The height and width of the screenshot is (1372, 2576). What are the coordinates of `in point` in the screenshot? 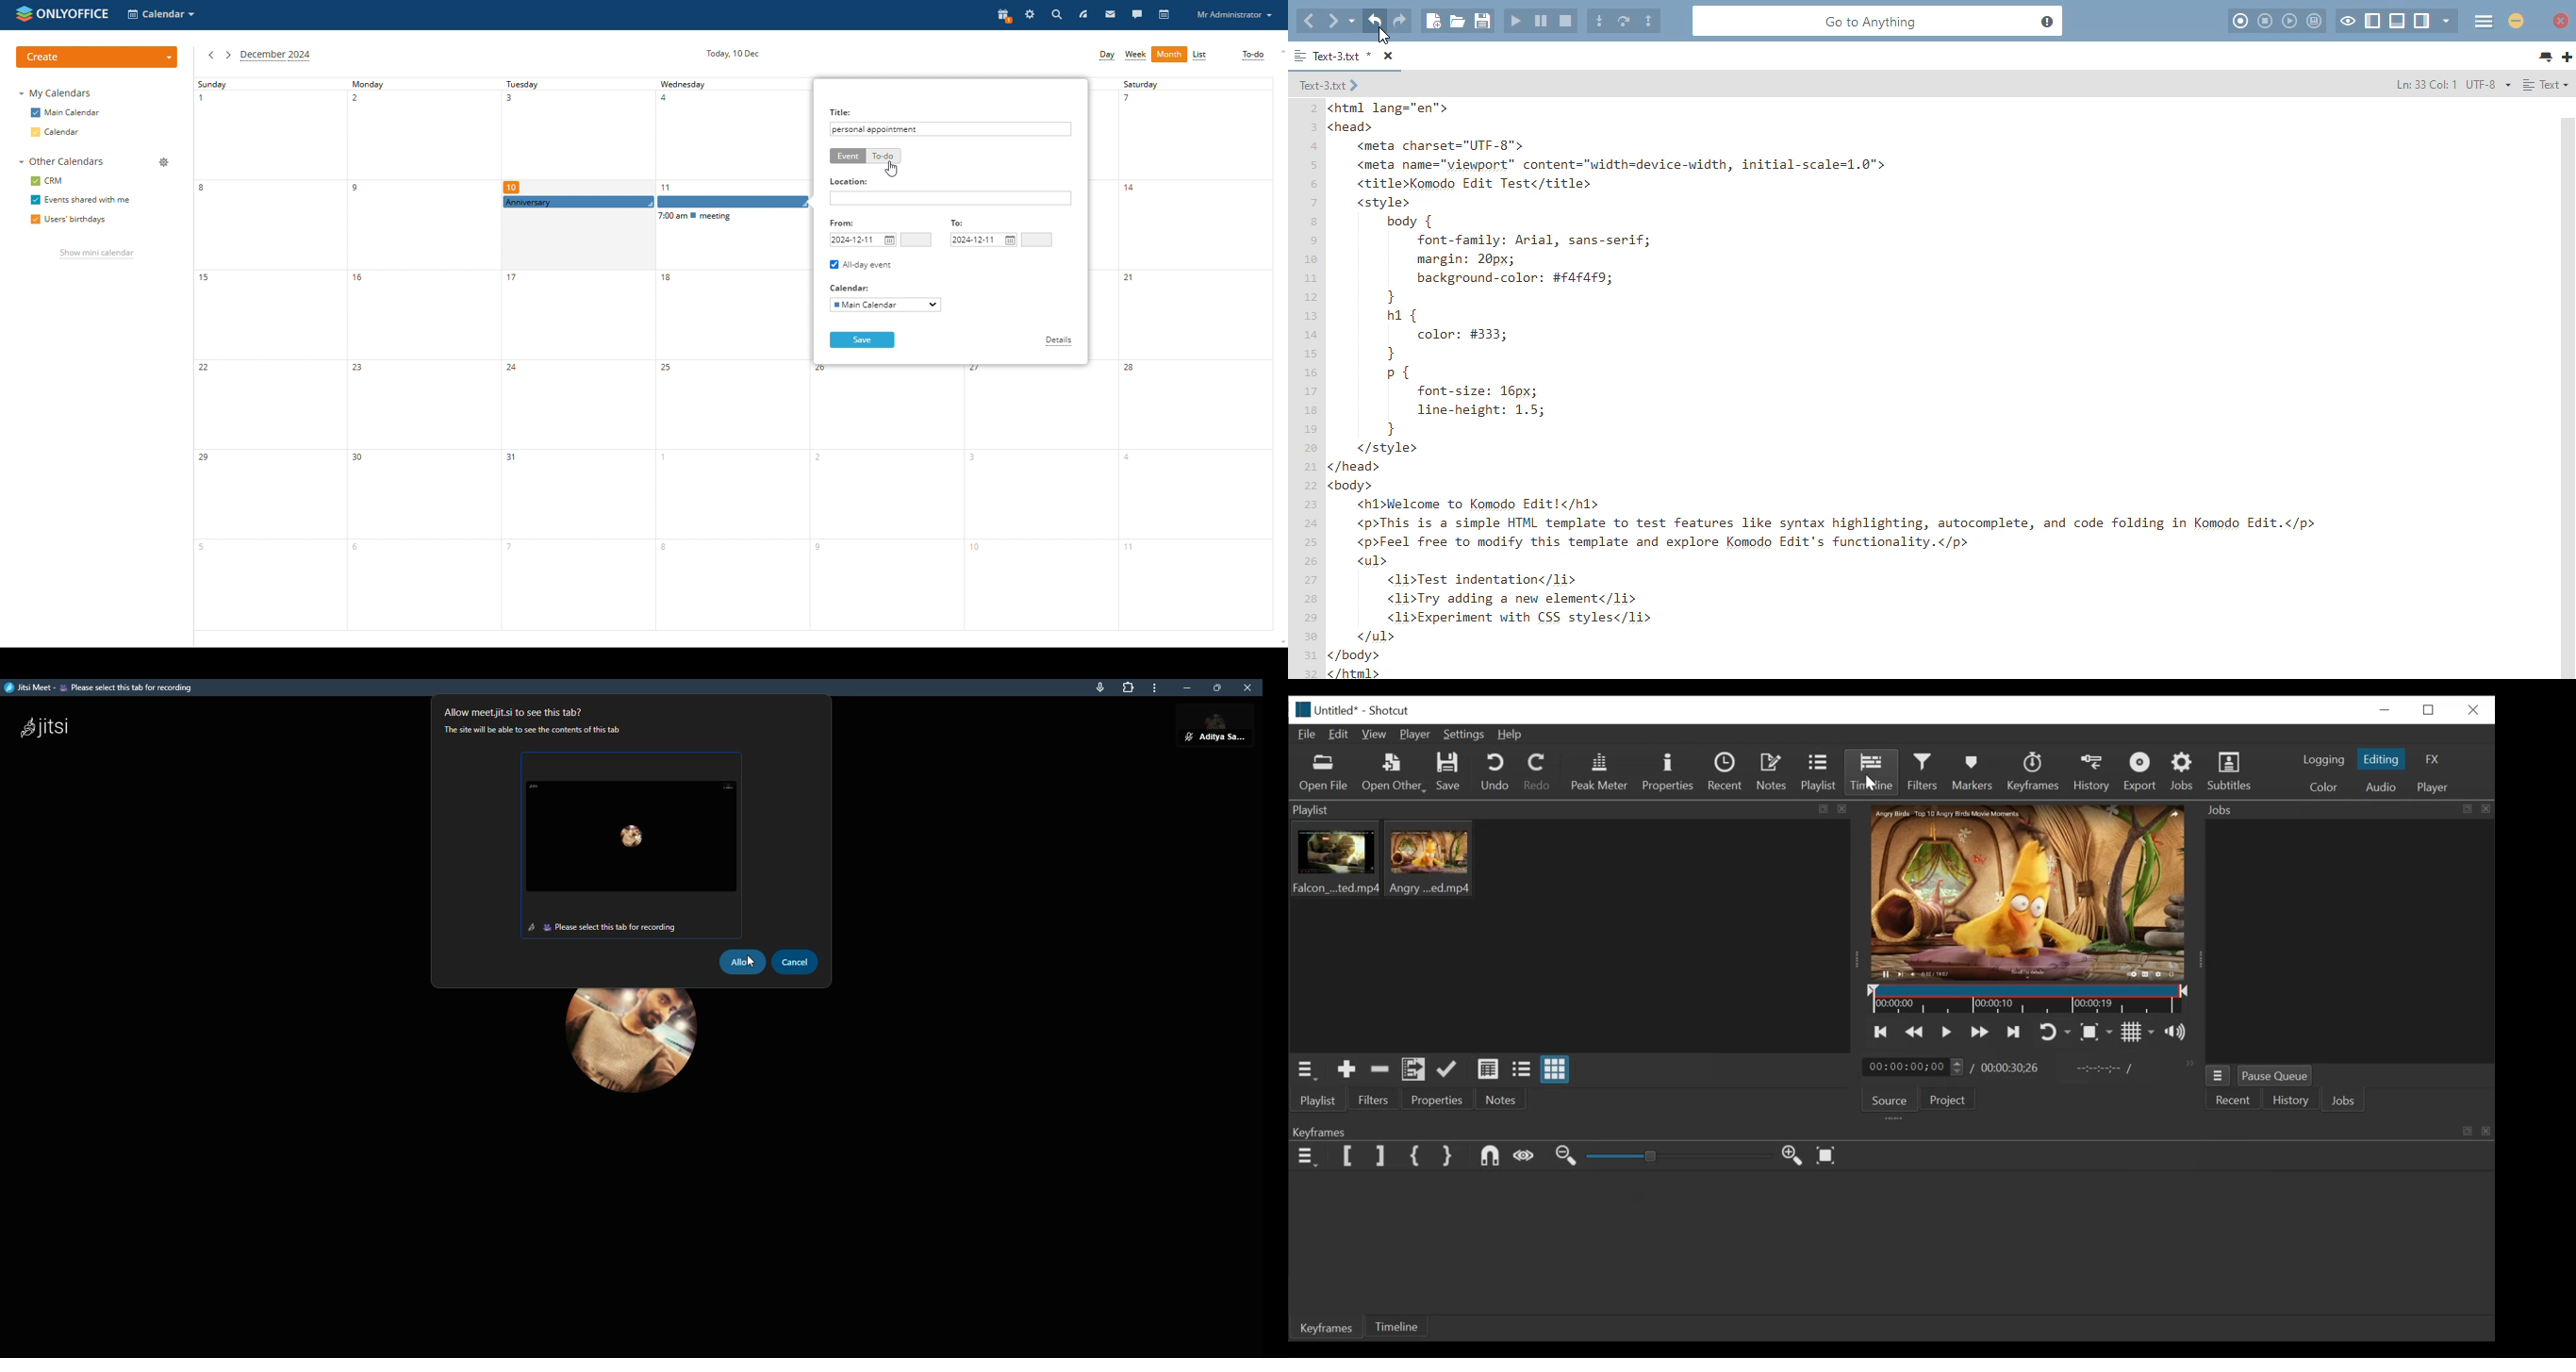 It's located at (2101, 1070).